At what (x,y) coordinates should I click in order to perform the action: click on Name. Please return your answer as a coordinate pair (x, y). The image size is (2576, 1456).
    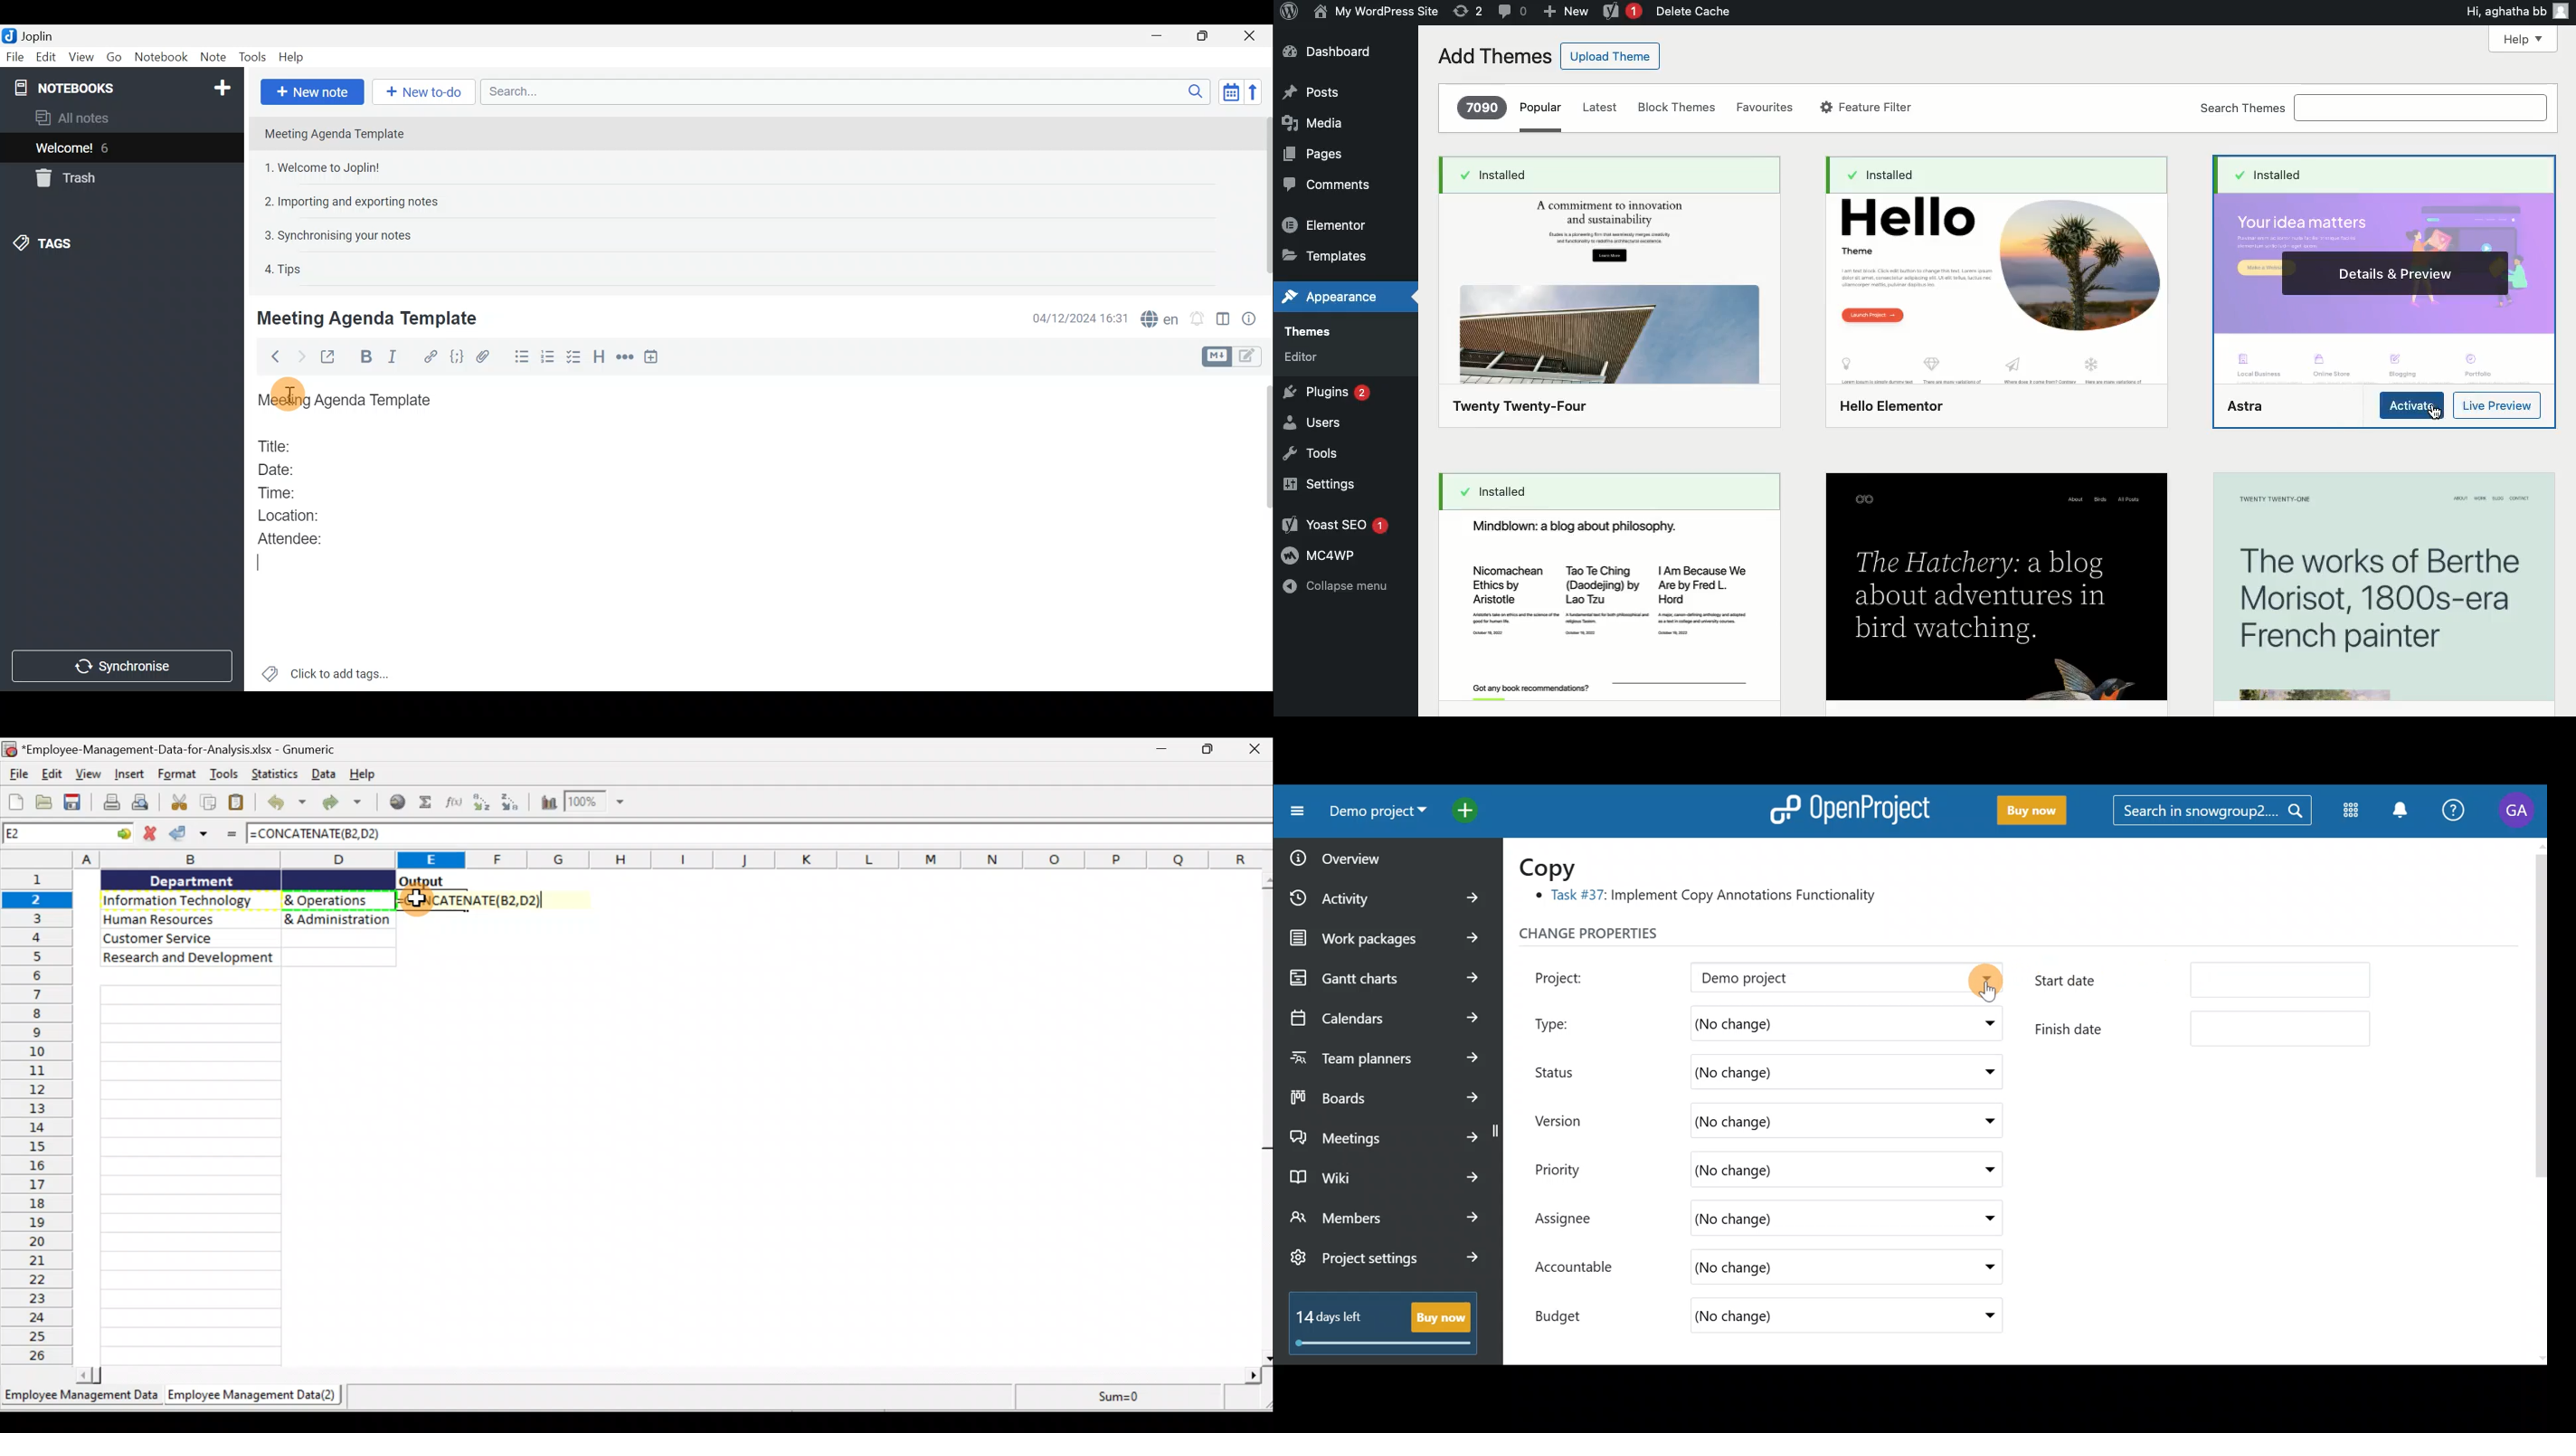
    Looking at the image, I should click on (1377, 11).